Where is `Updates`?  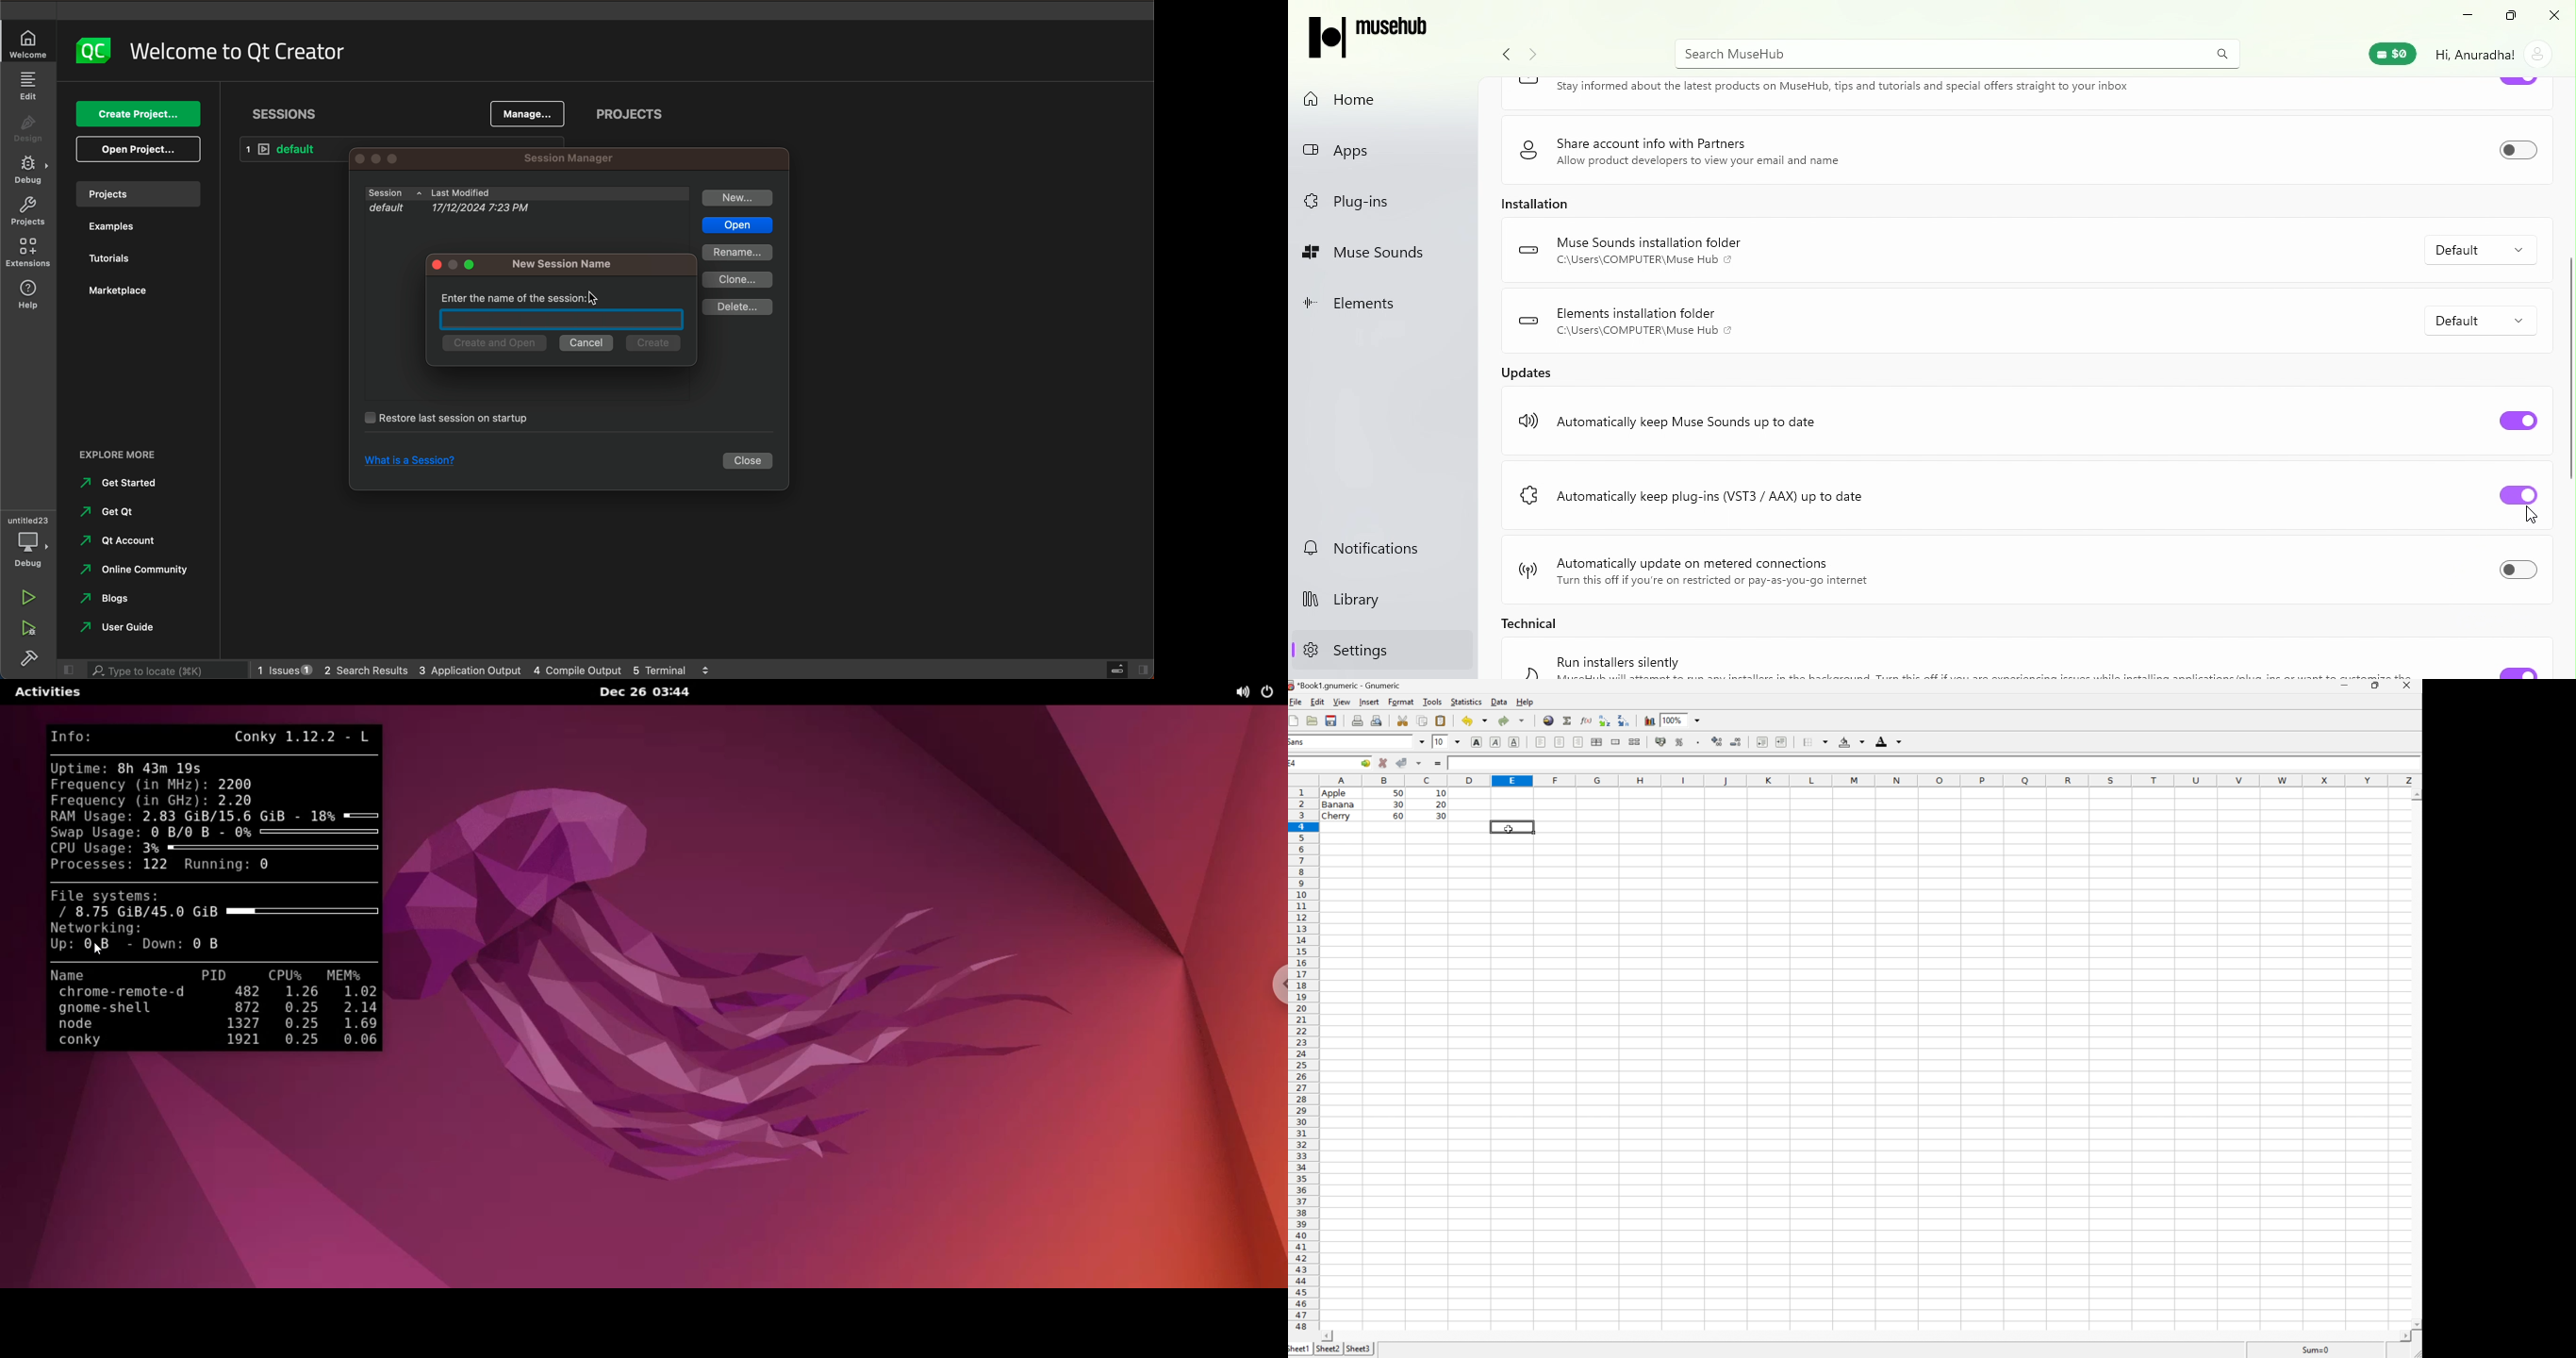
Updates is located at coordinates (1528, 372).